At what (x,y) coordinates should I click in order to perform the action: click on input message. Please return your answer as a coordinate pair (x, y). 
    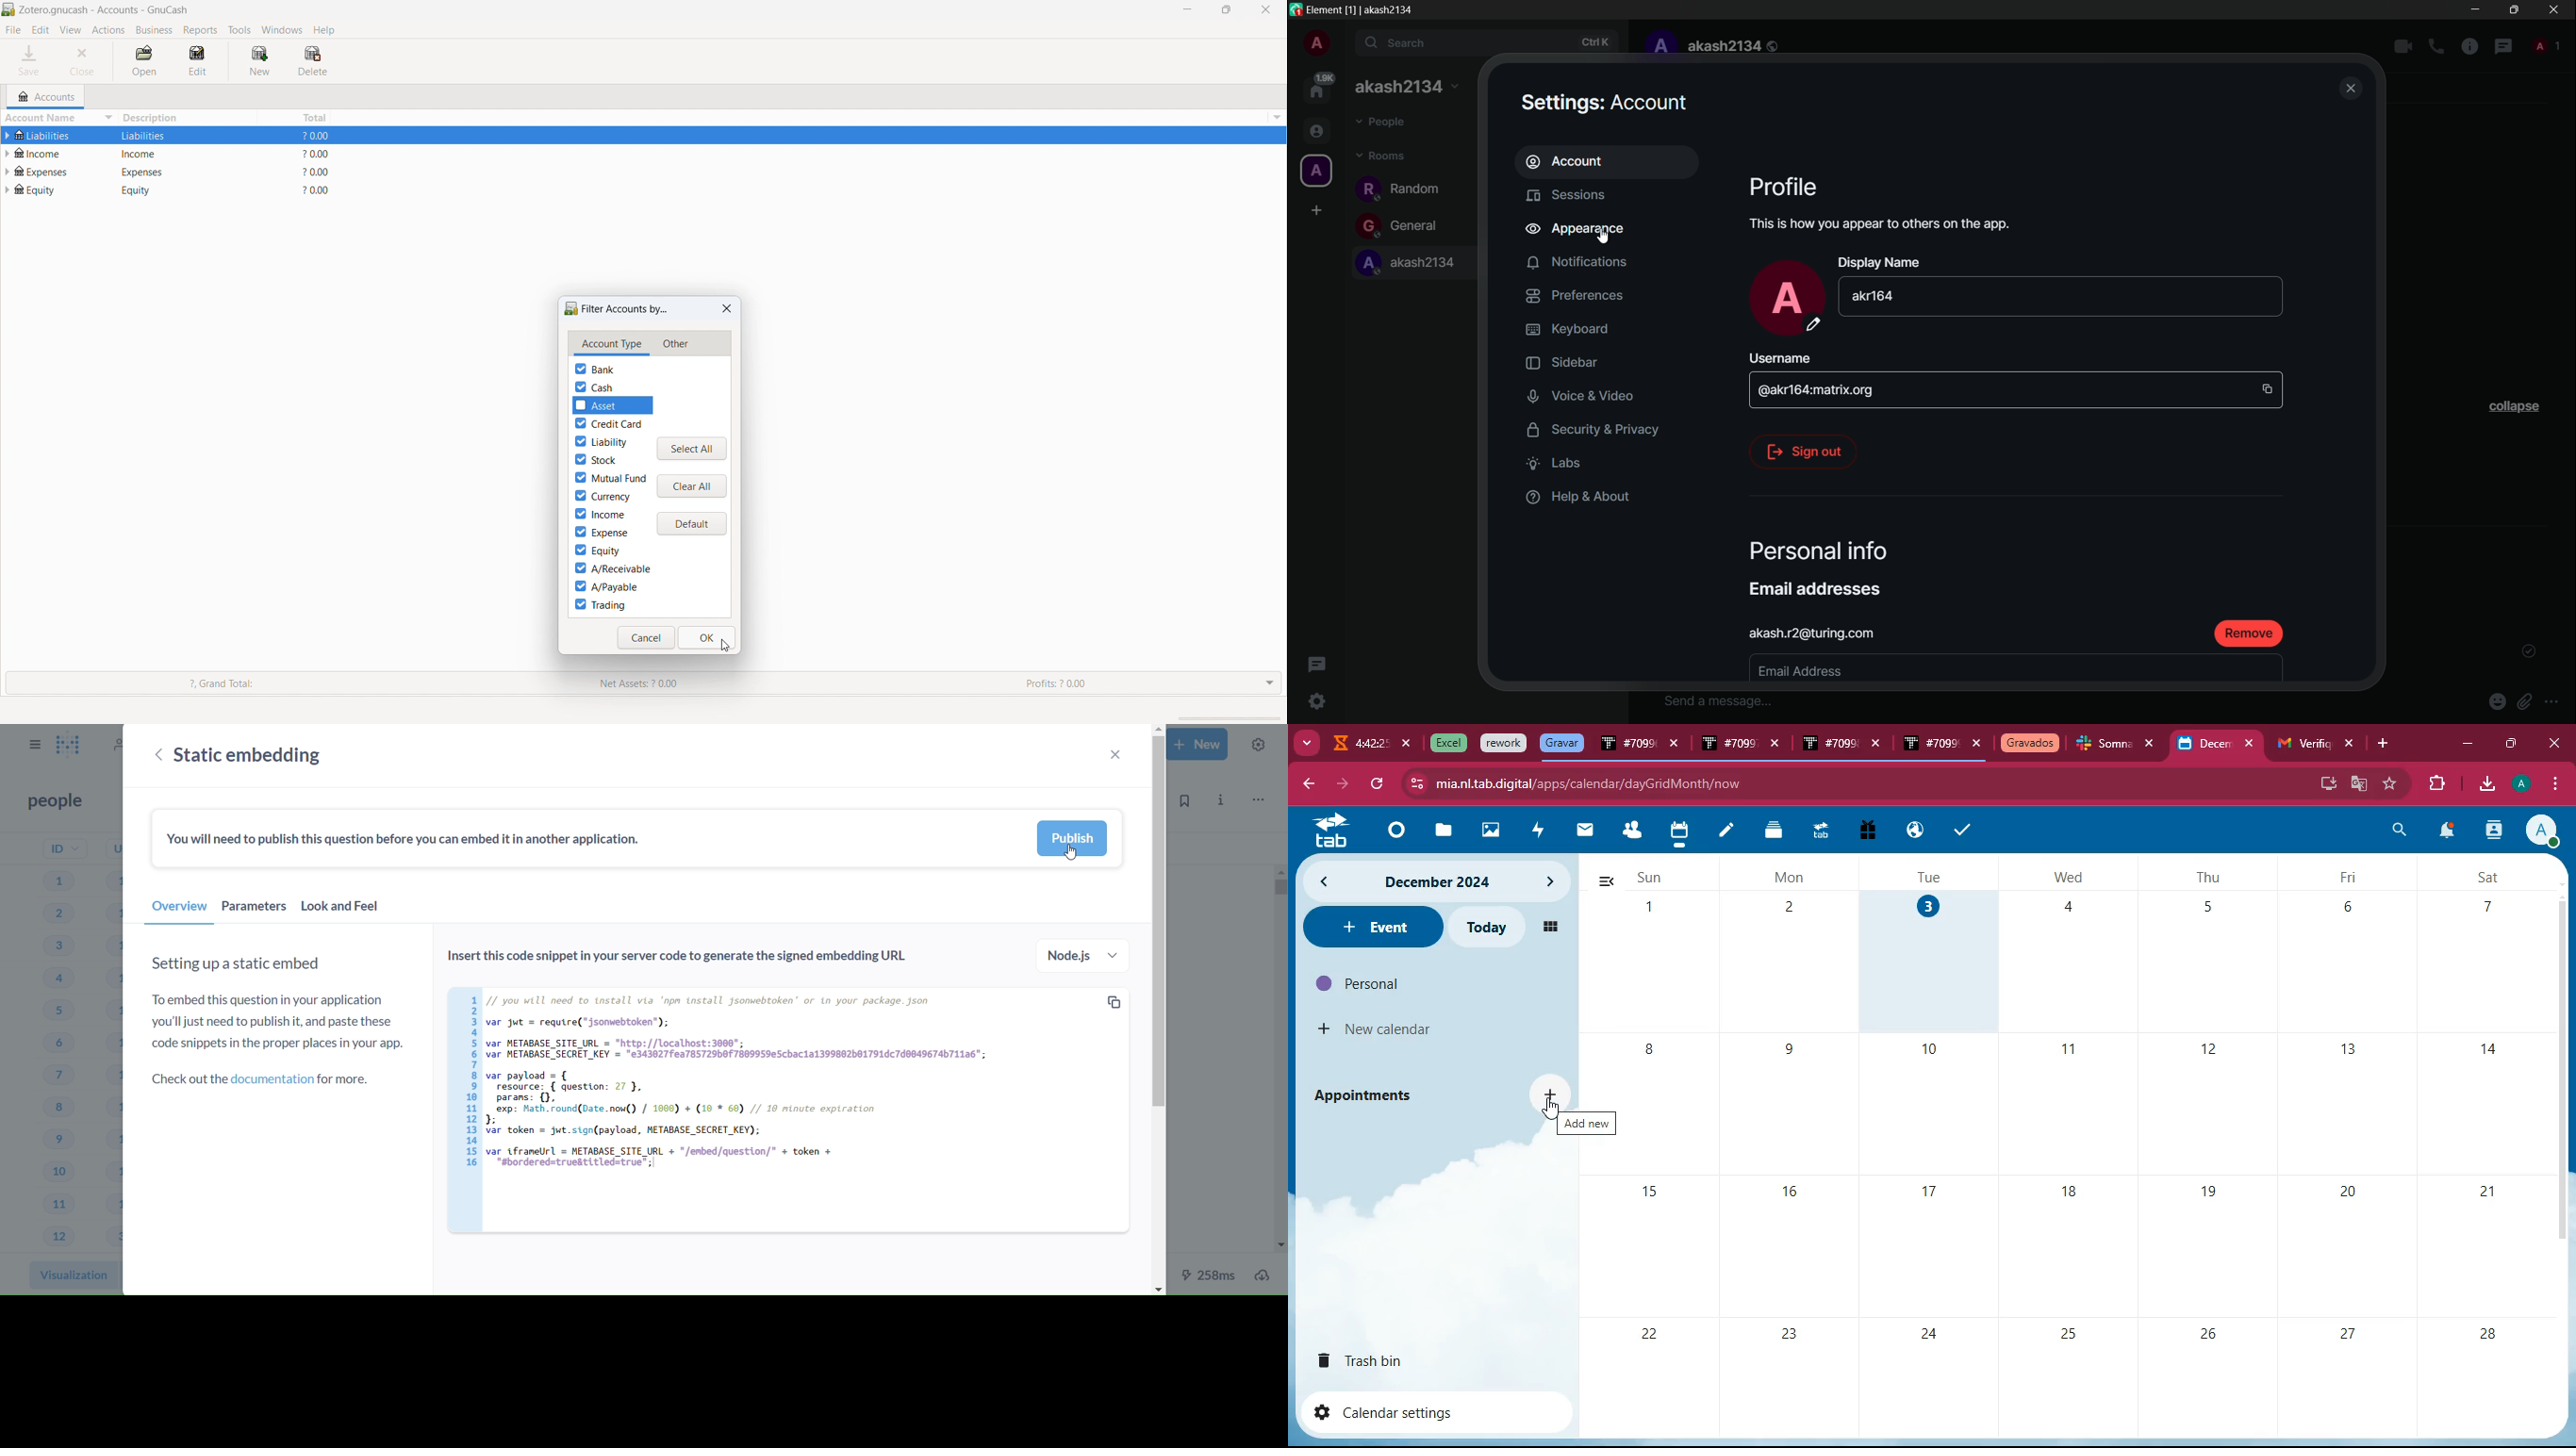
    Looking at the image, I should click on (1717, 701).